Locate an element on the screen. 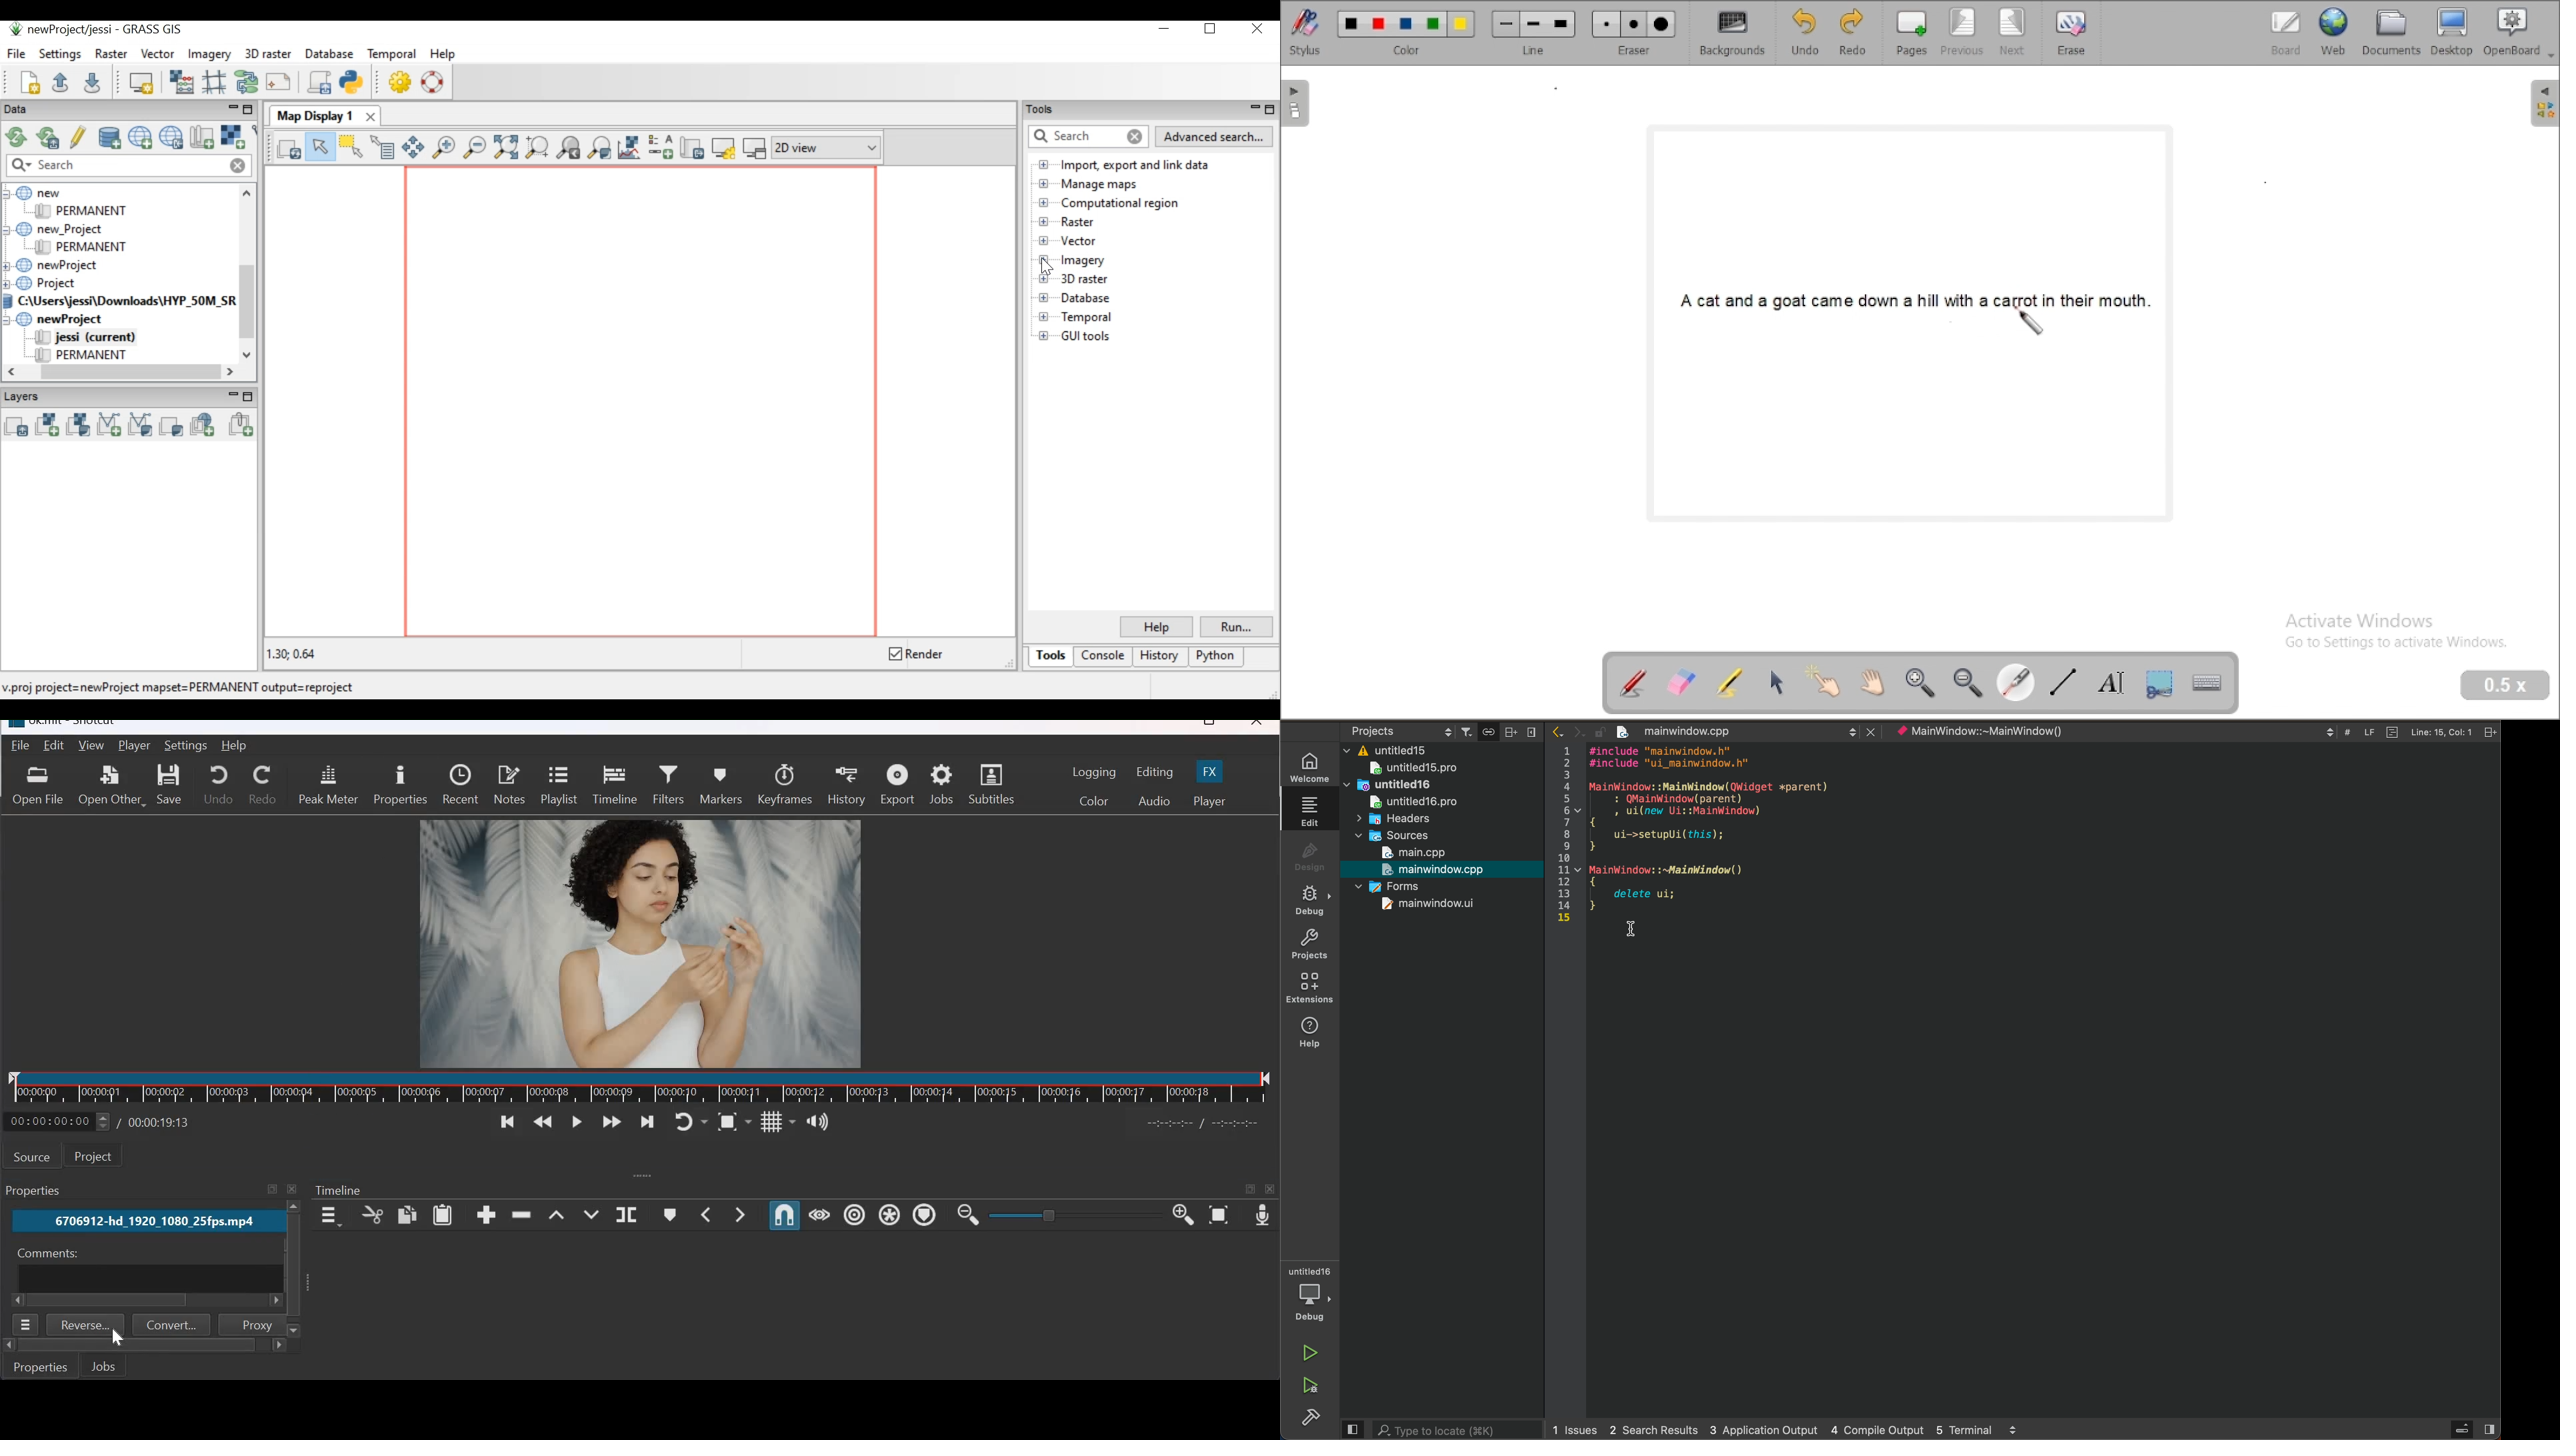  debug is located at coordinates (1308, 899).